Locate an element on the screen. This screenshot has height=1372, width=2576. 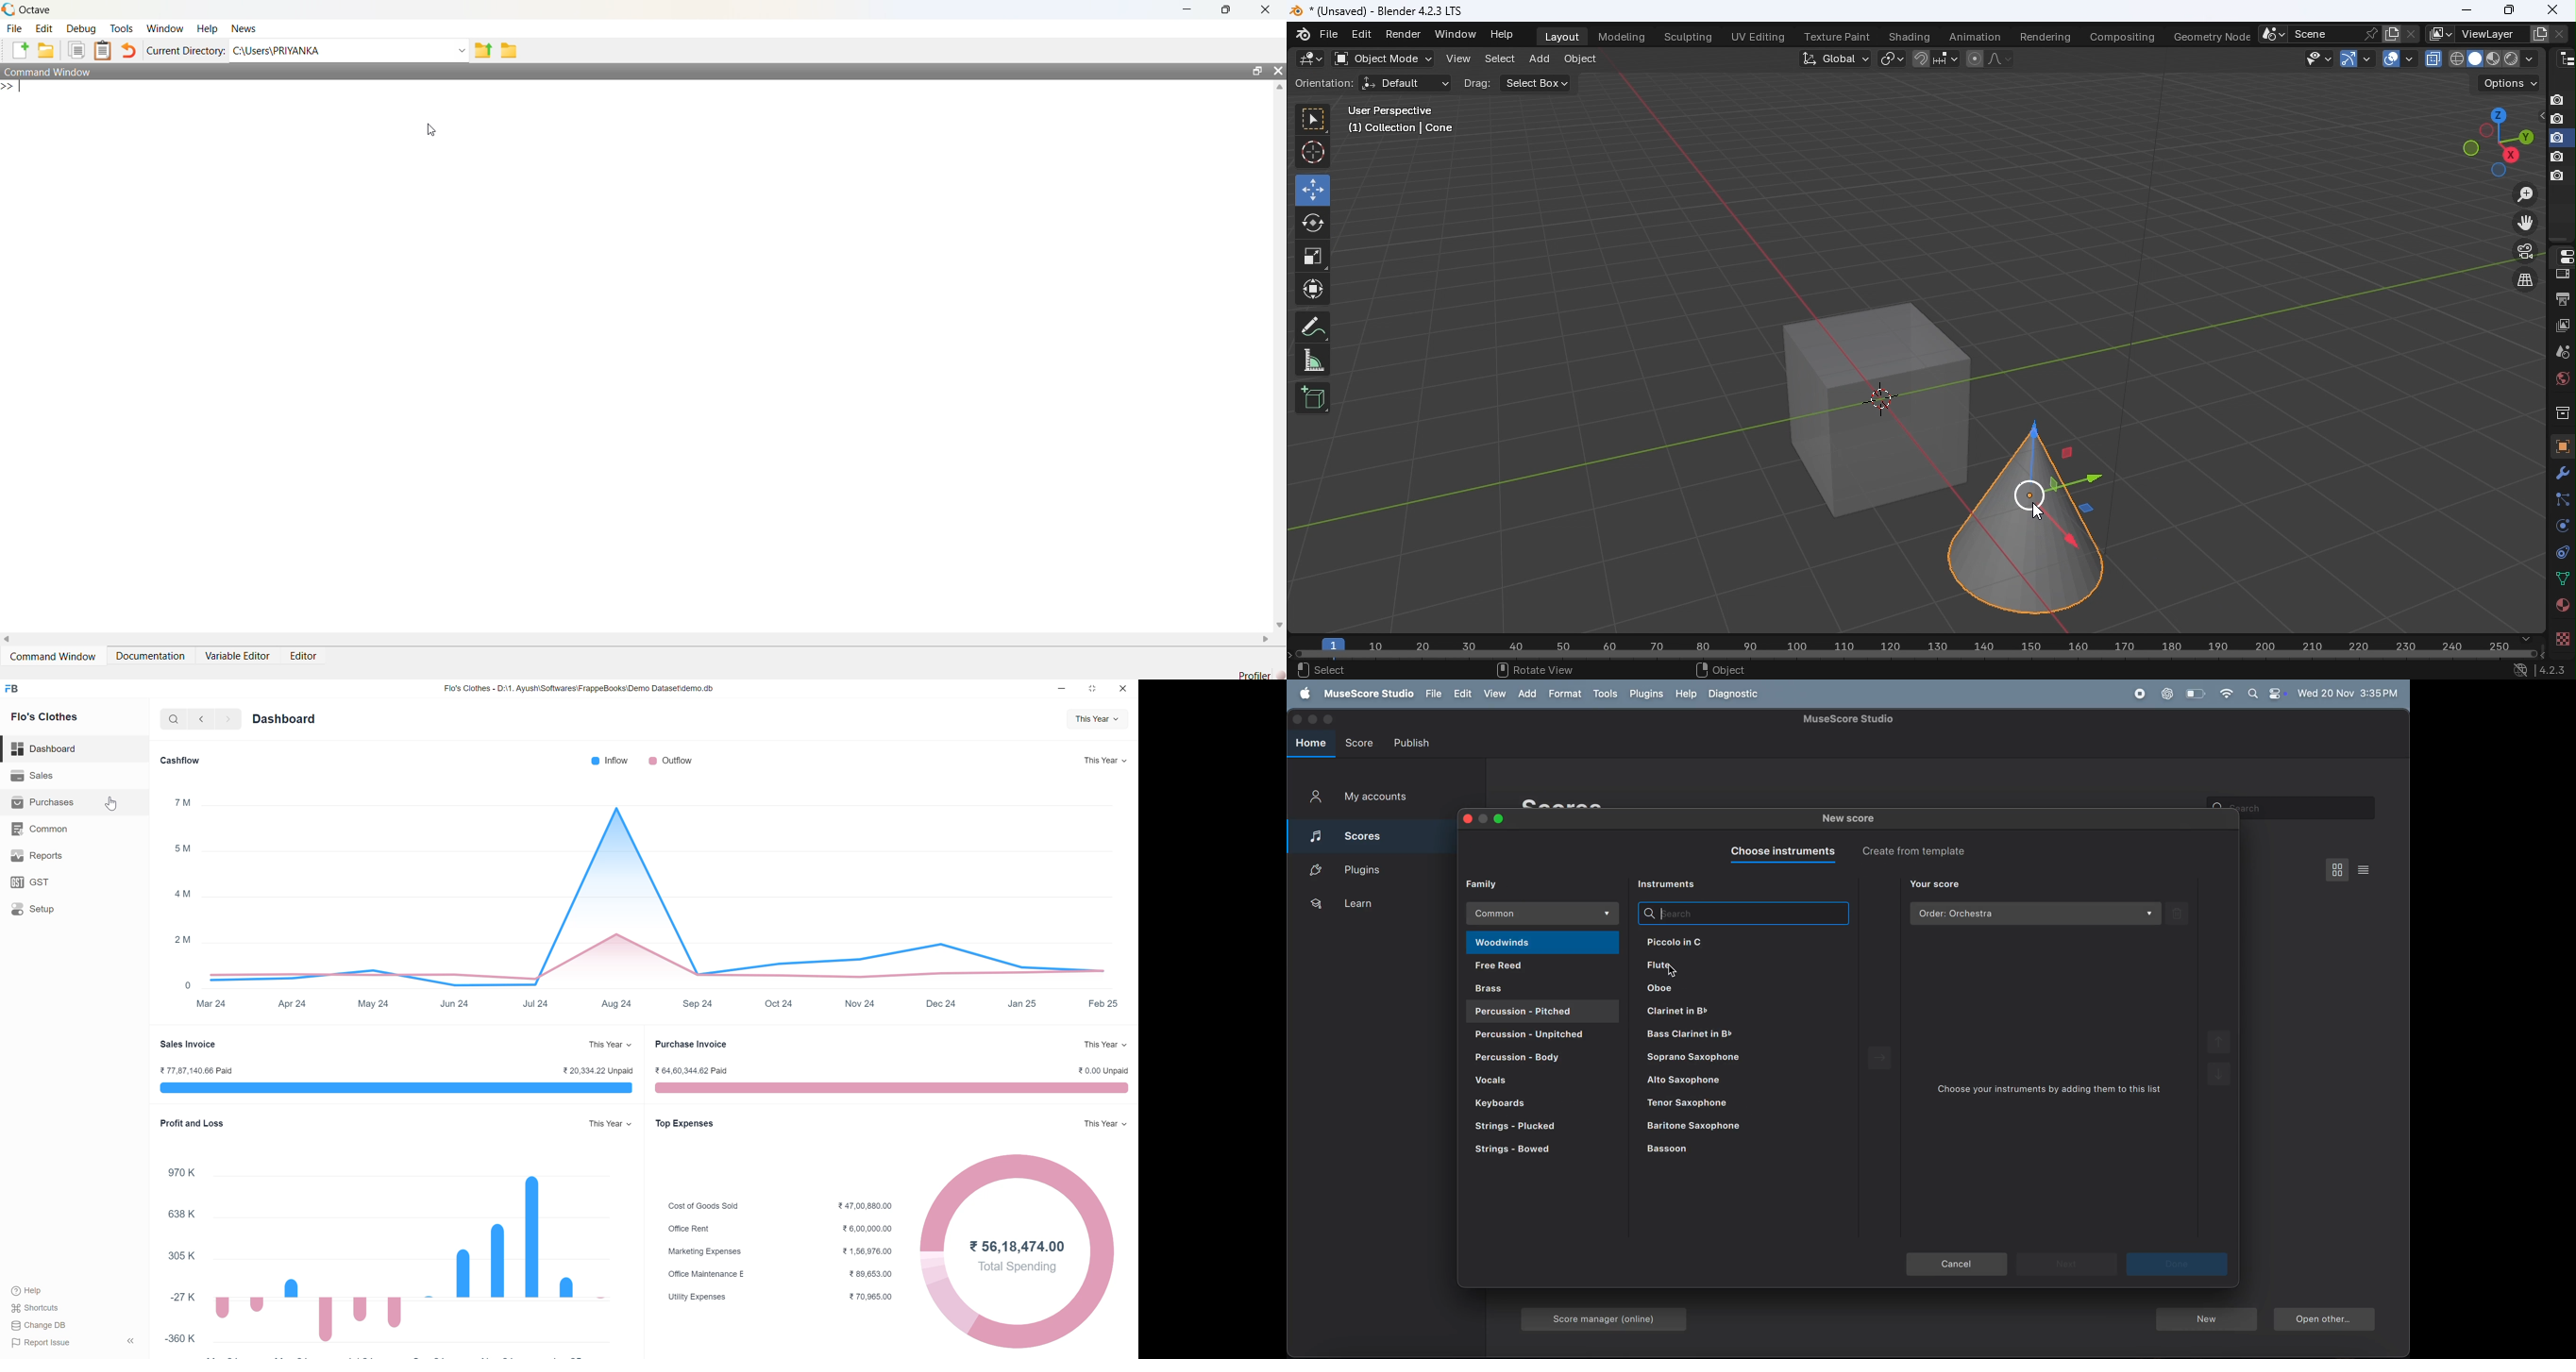
texture is located at coordinates (2561, 638).